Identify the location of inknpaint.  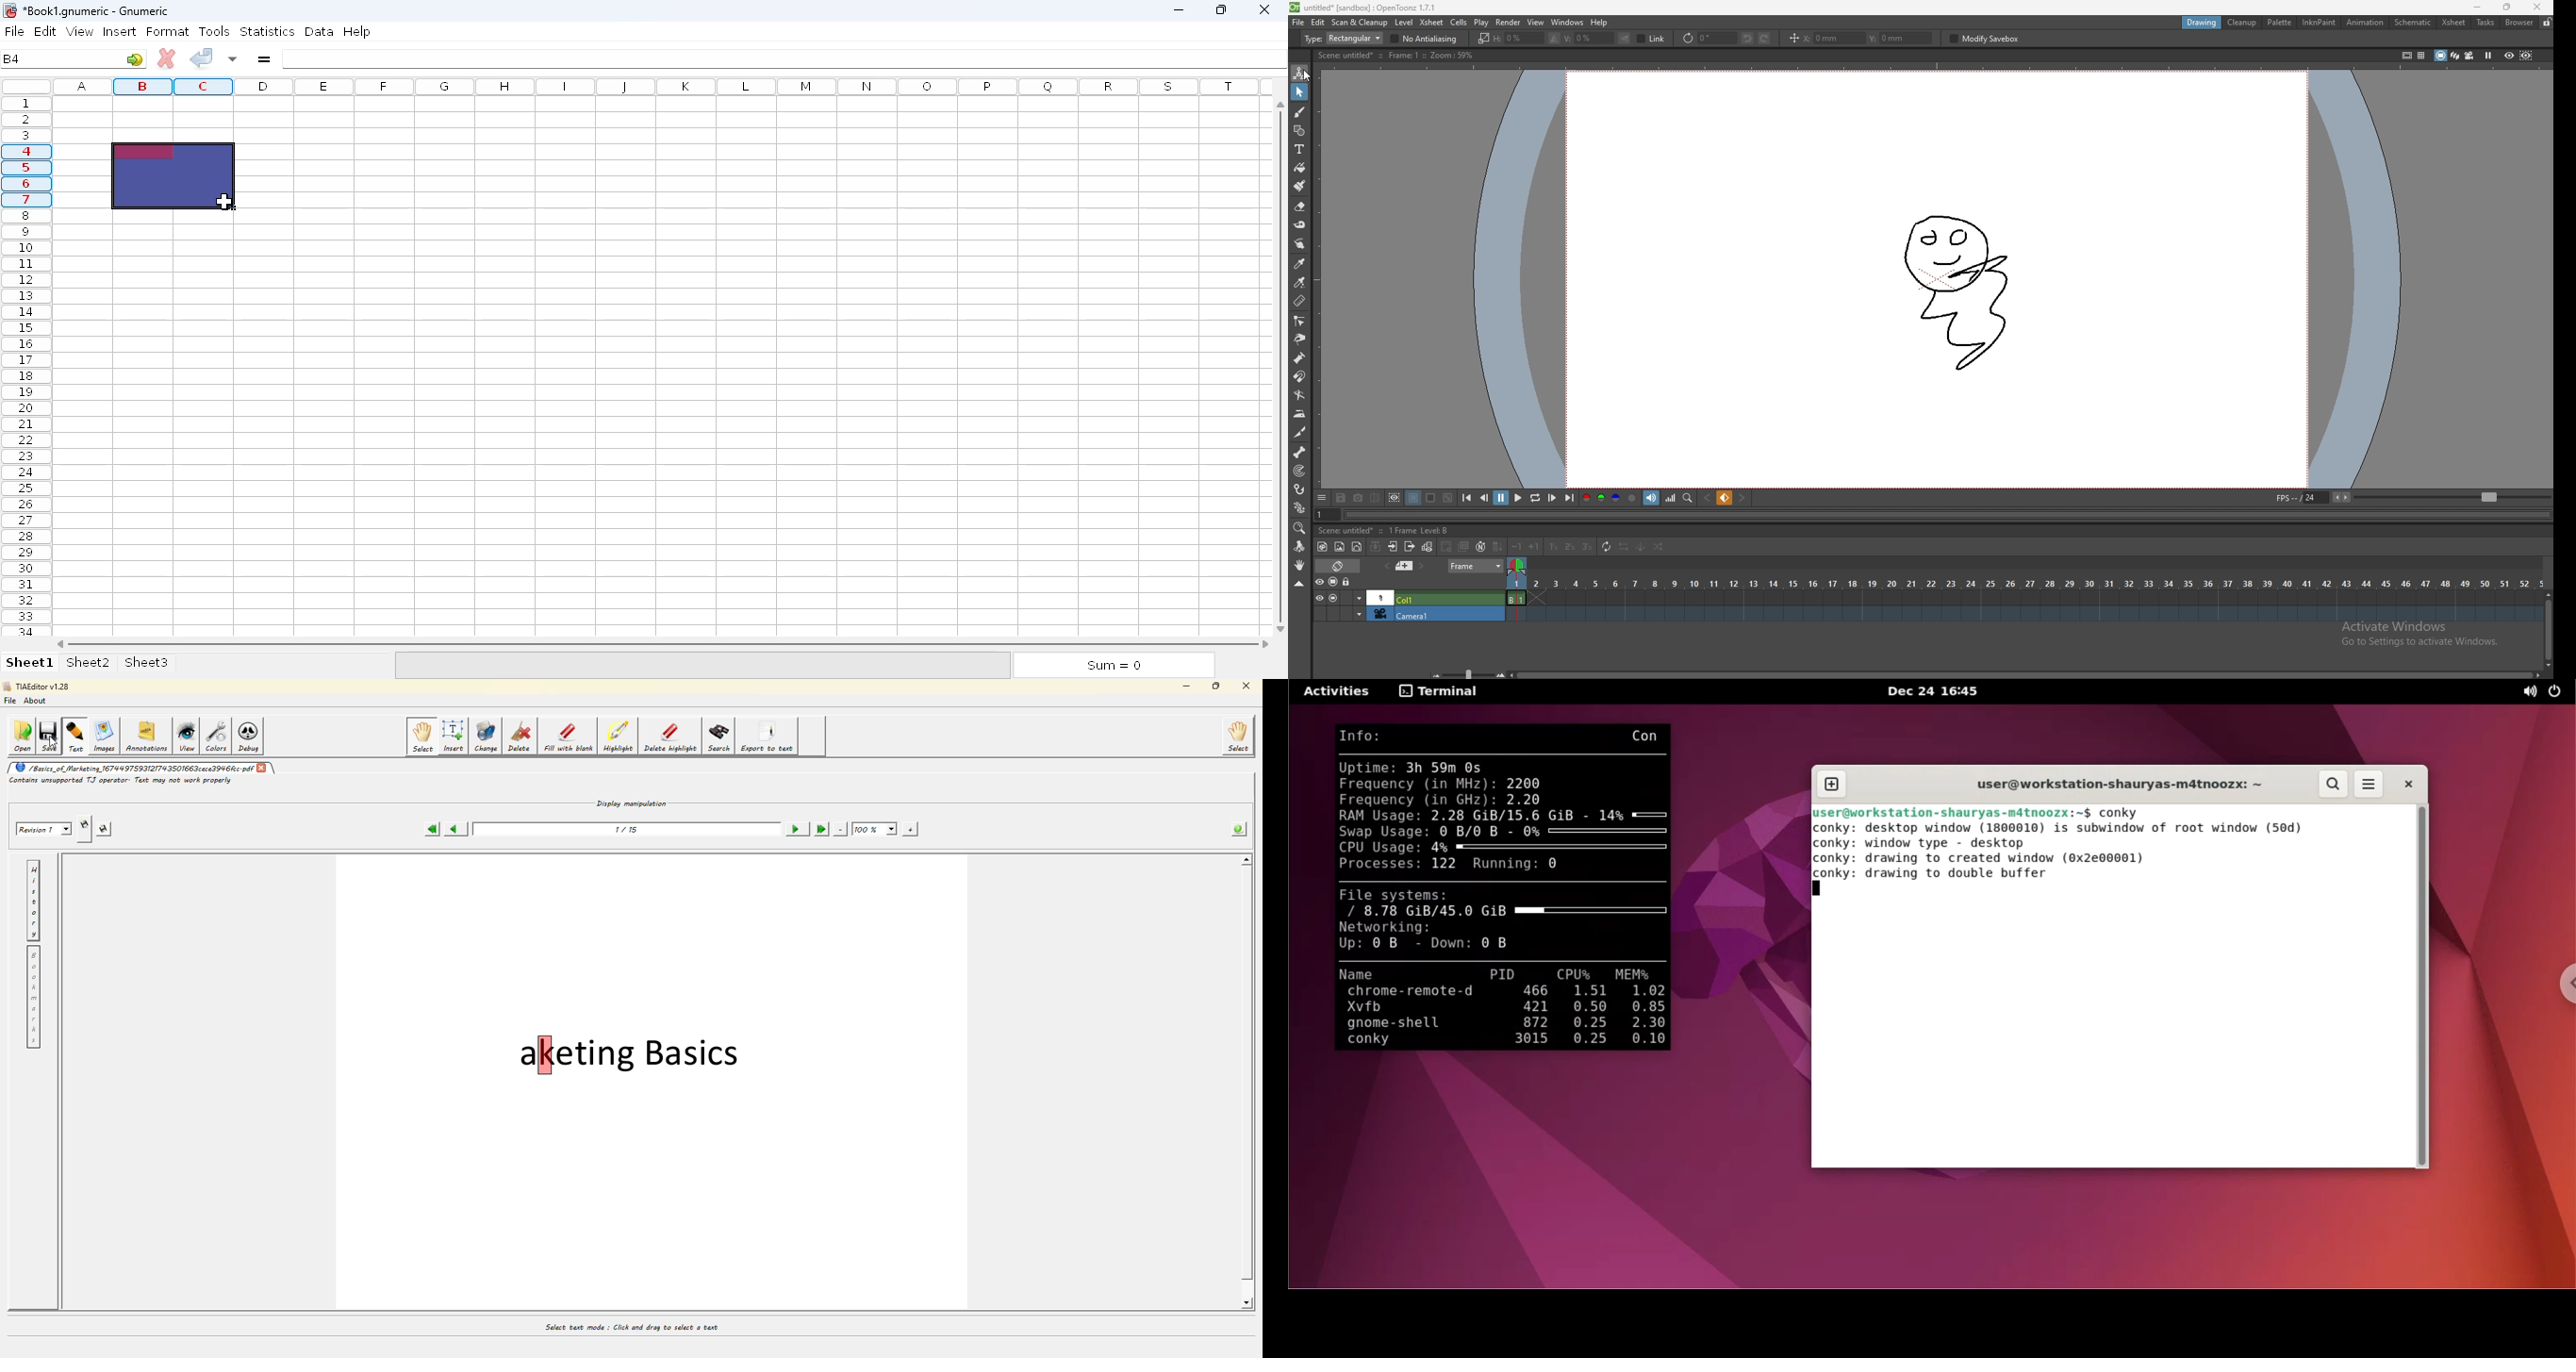
(2319, 22).